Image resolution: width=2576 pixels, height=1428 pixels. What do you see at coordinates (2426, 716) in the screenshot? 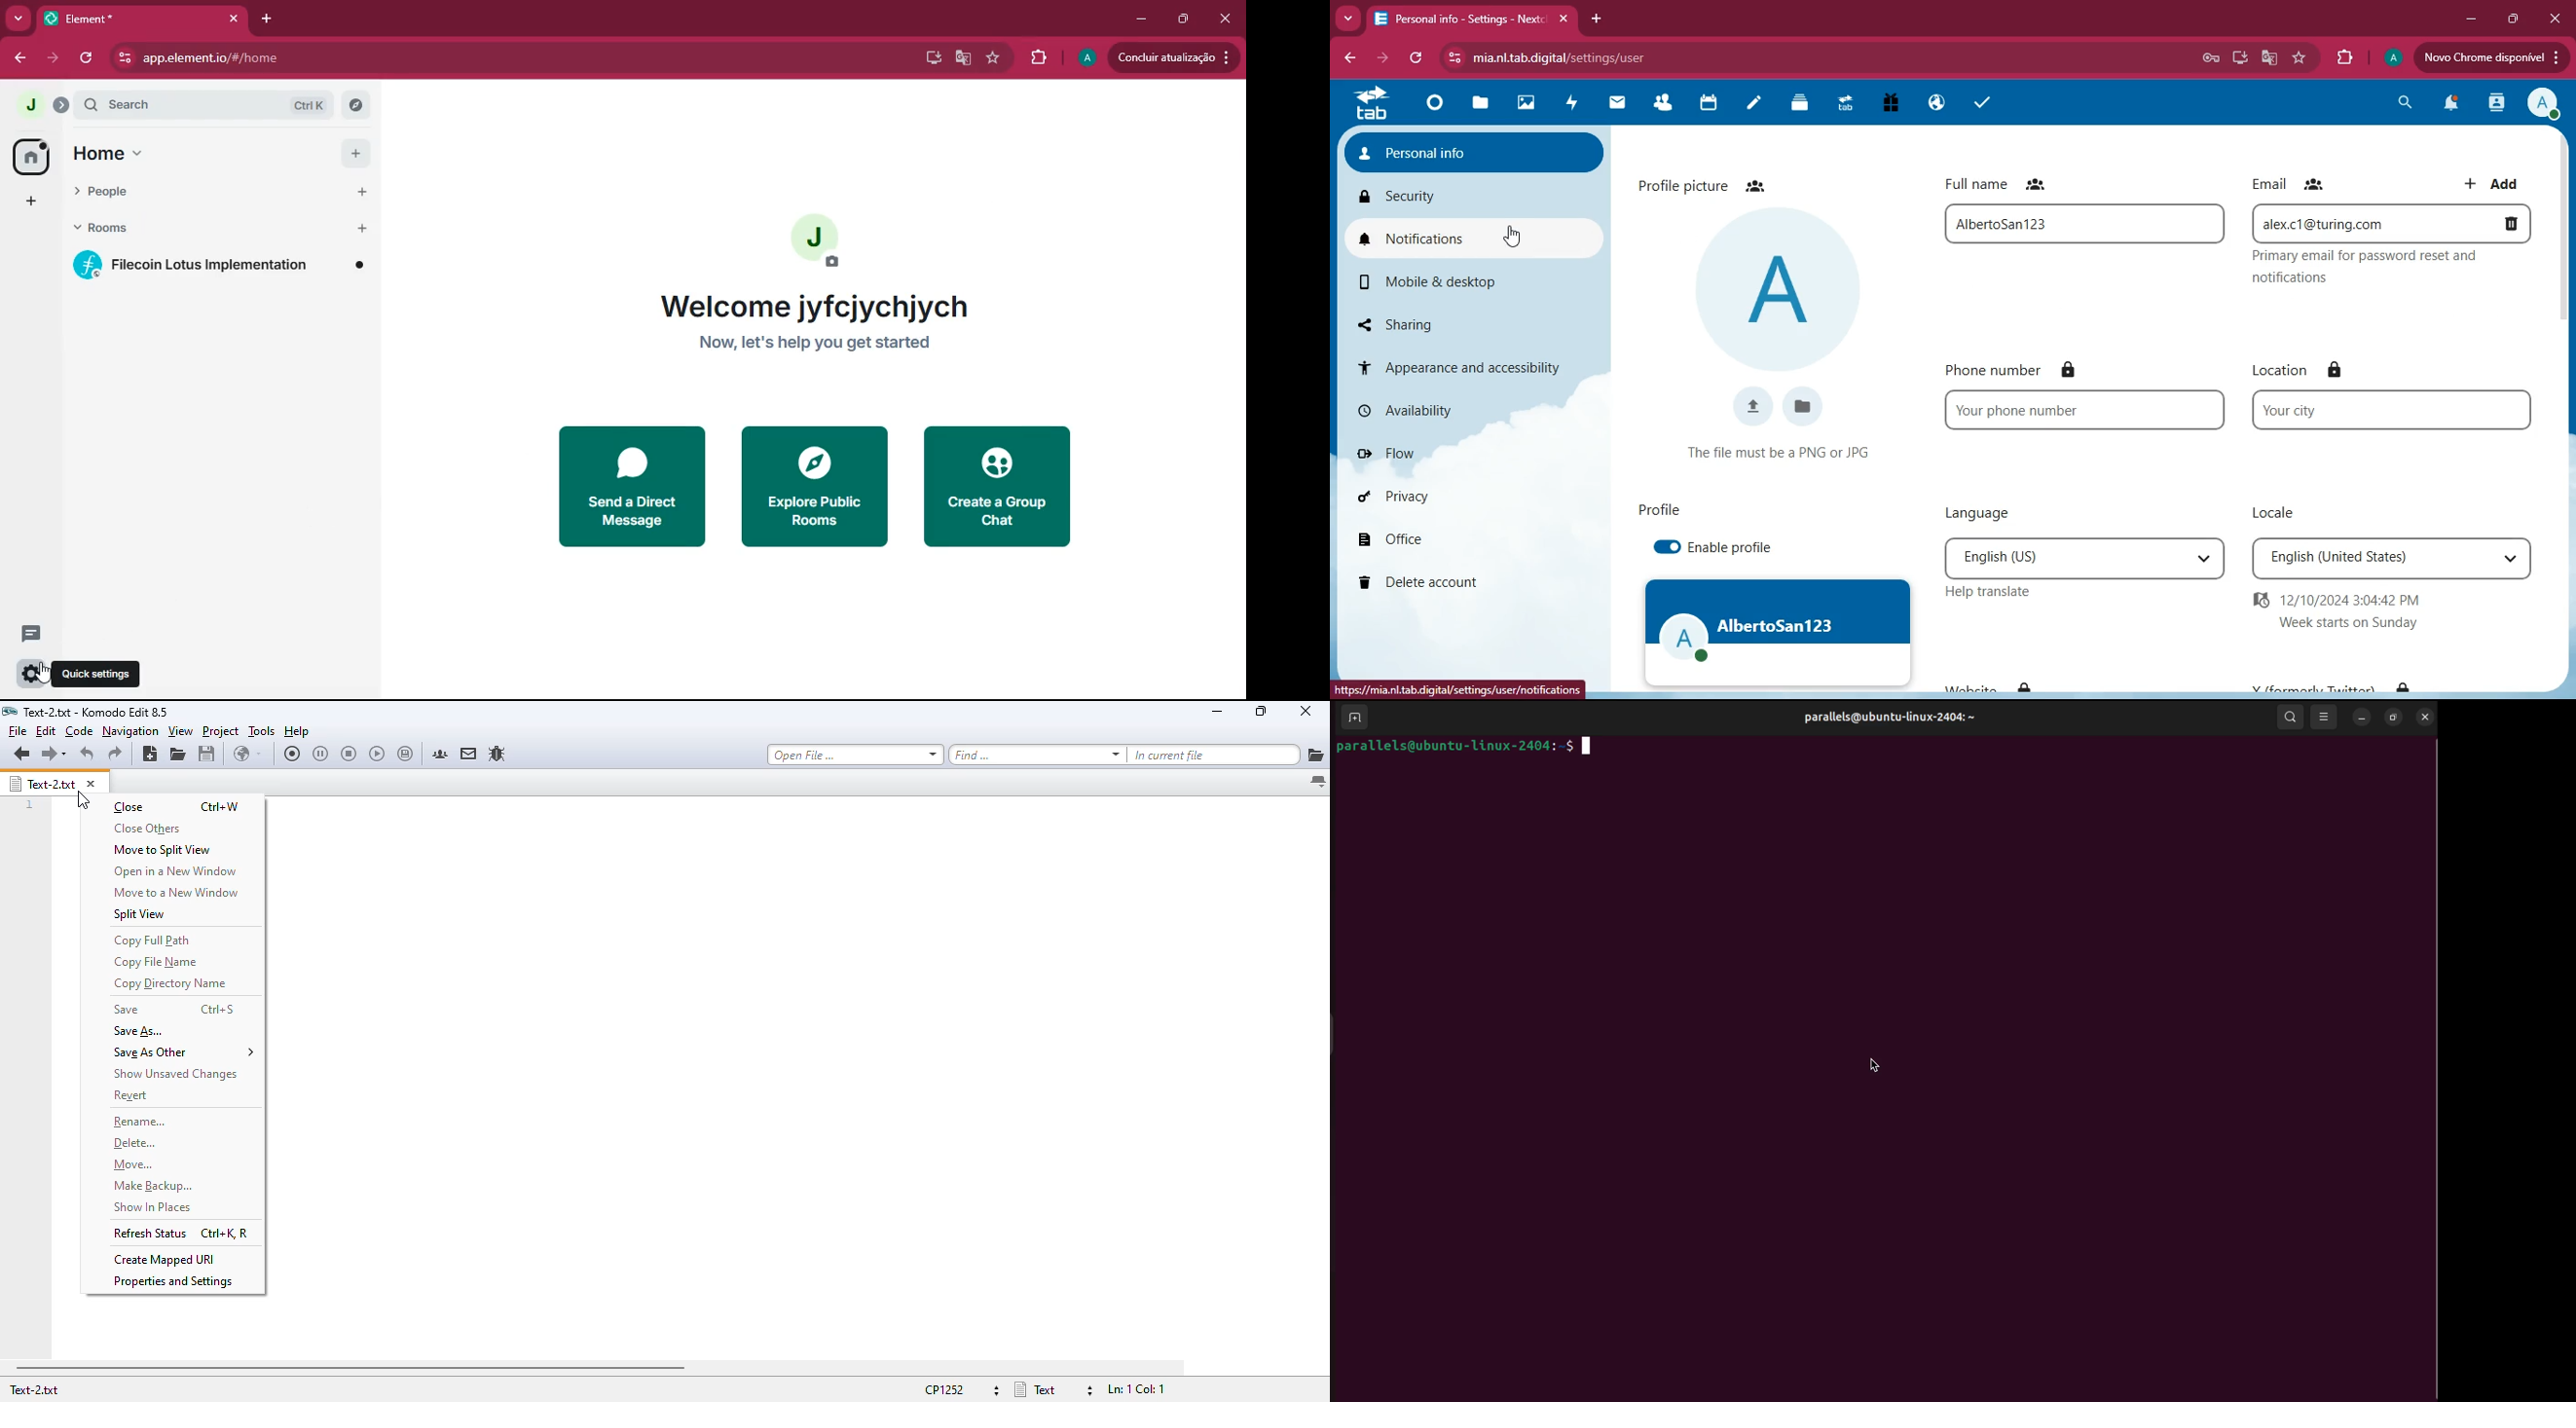
I see `close` at bounding box center [2426, 716].